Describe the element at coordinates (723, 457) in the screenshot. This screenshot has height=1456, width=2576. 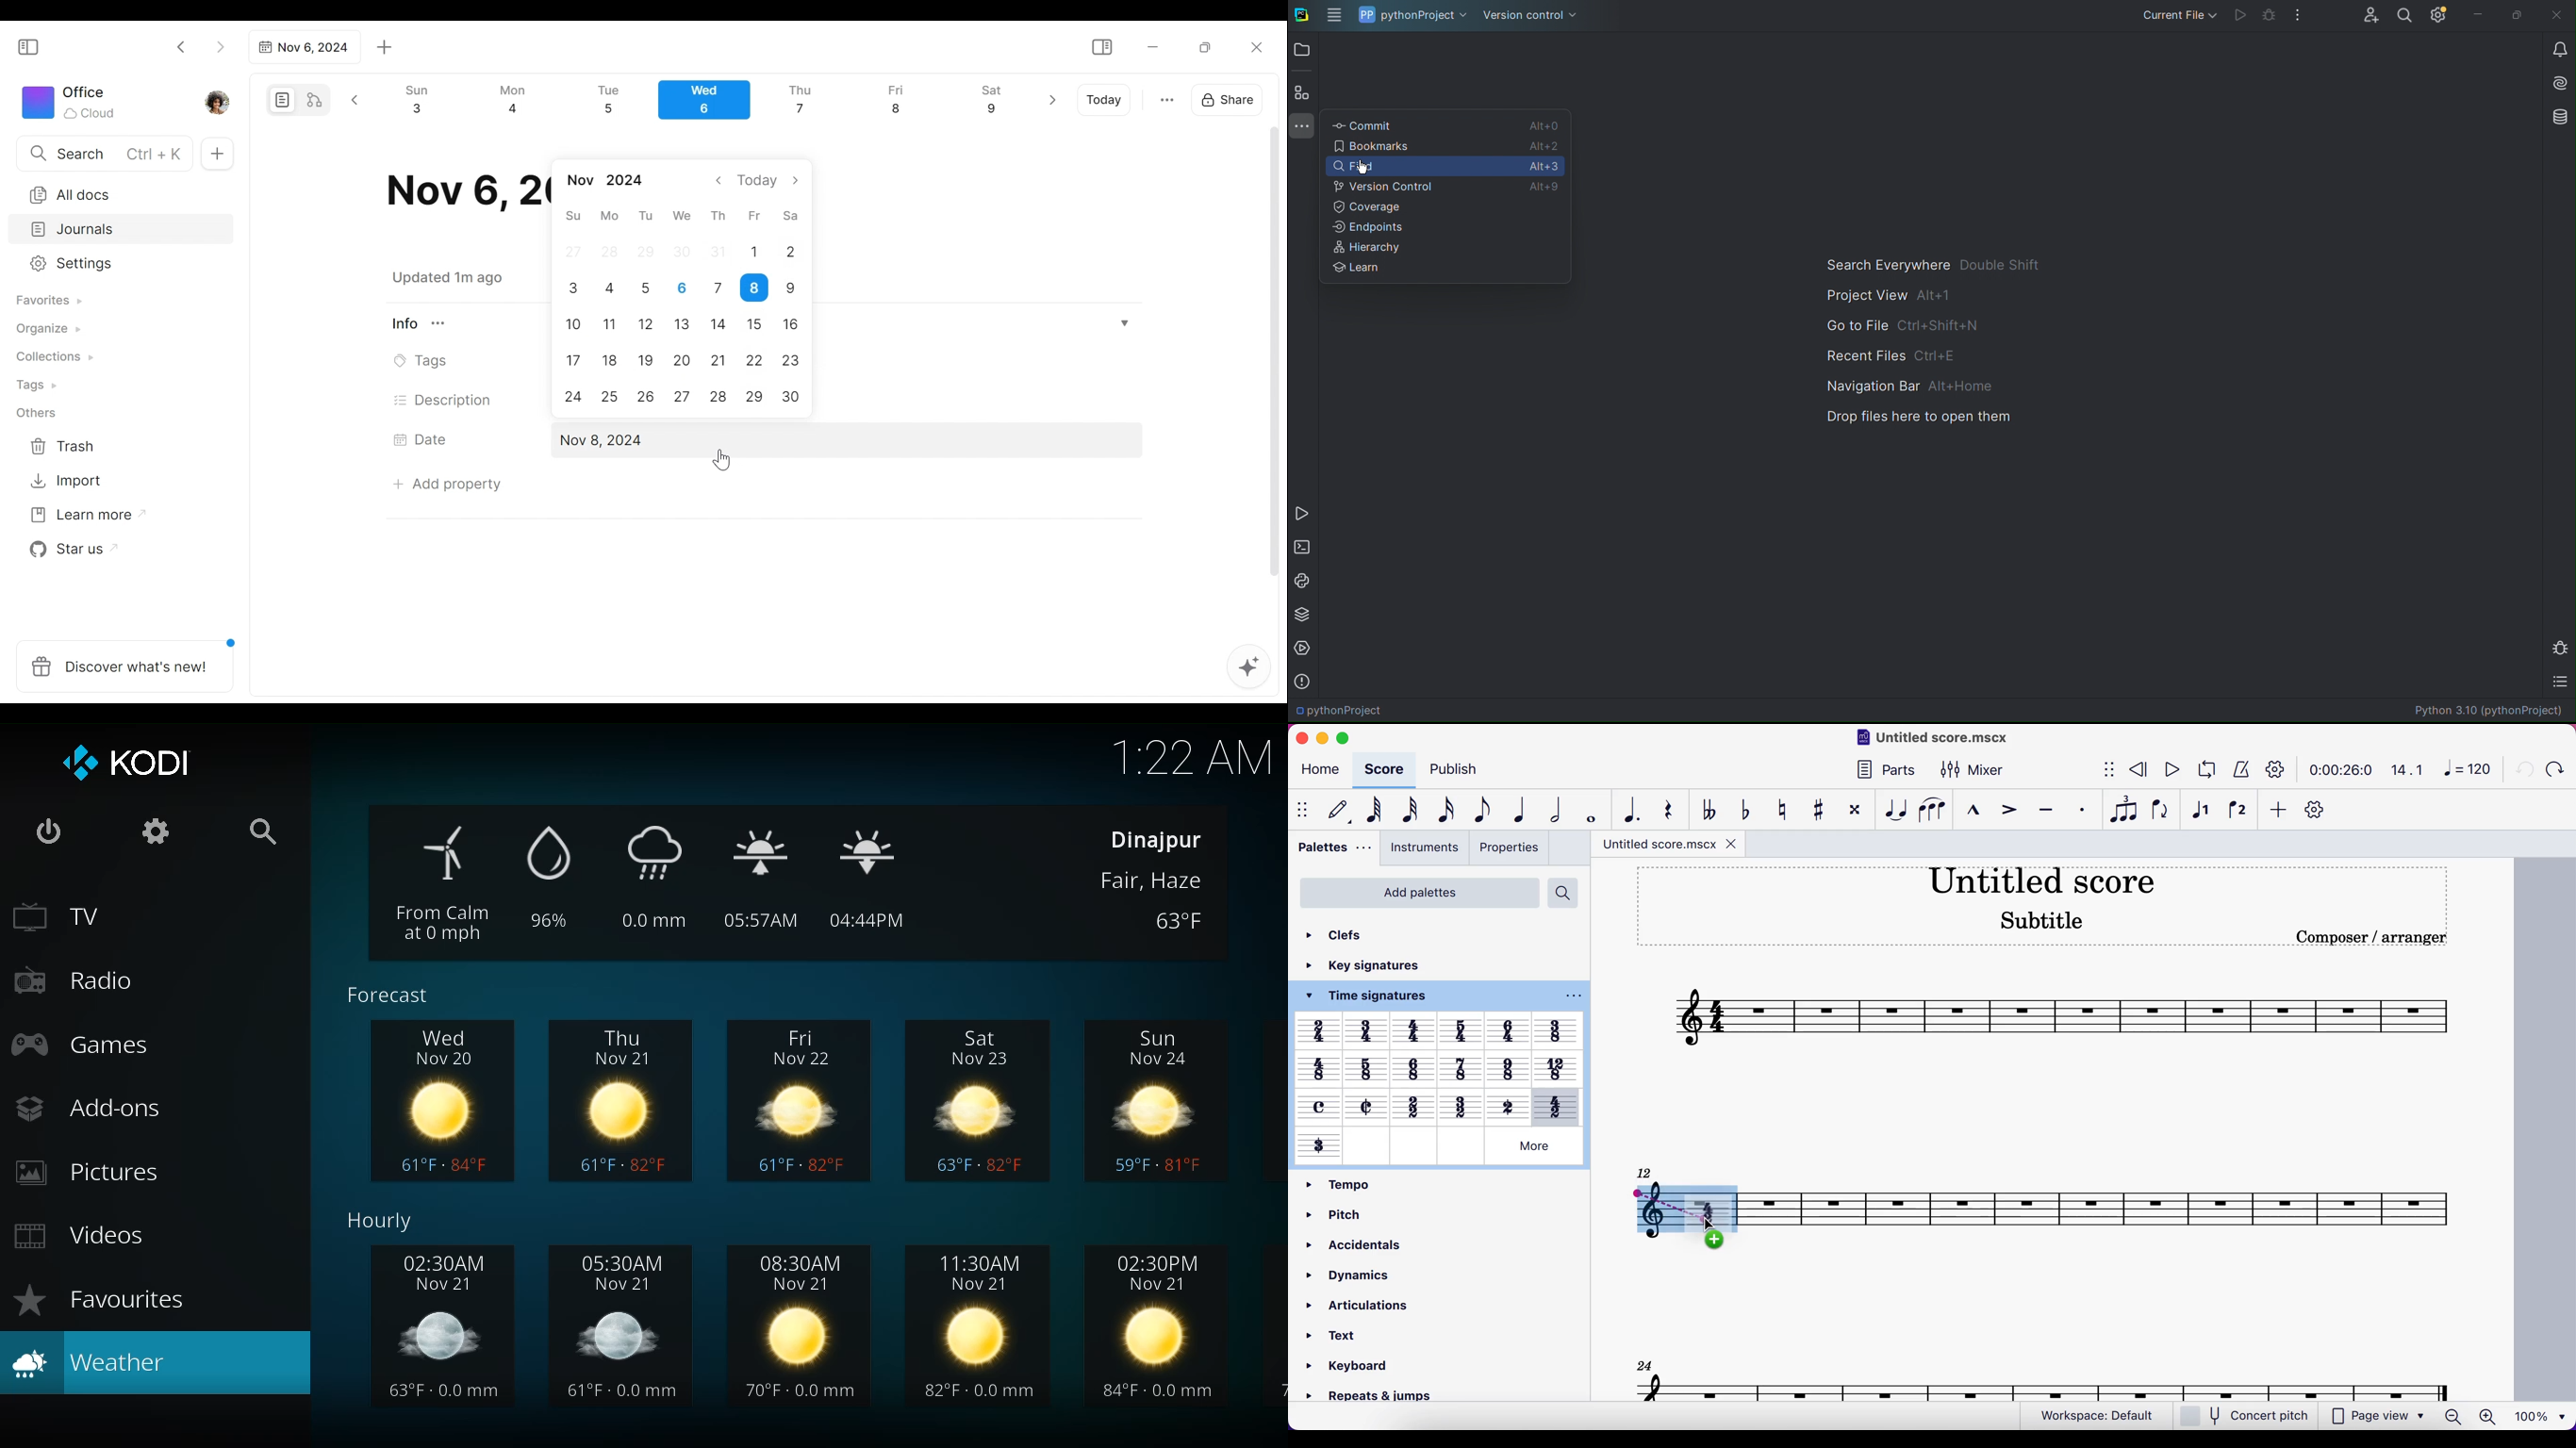
I see `cursor` at that location.